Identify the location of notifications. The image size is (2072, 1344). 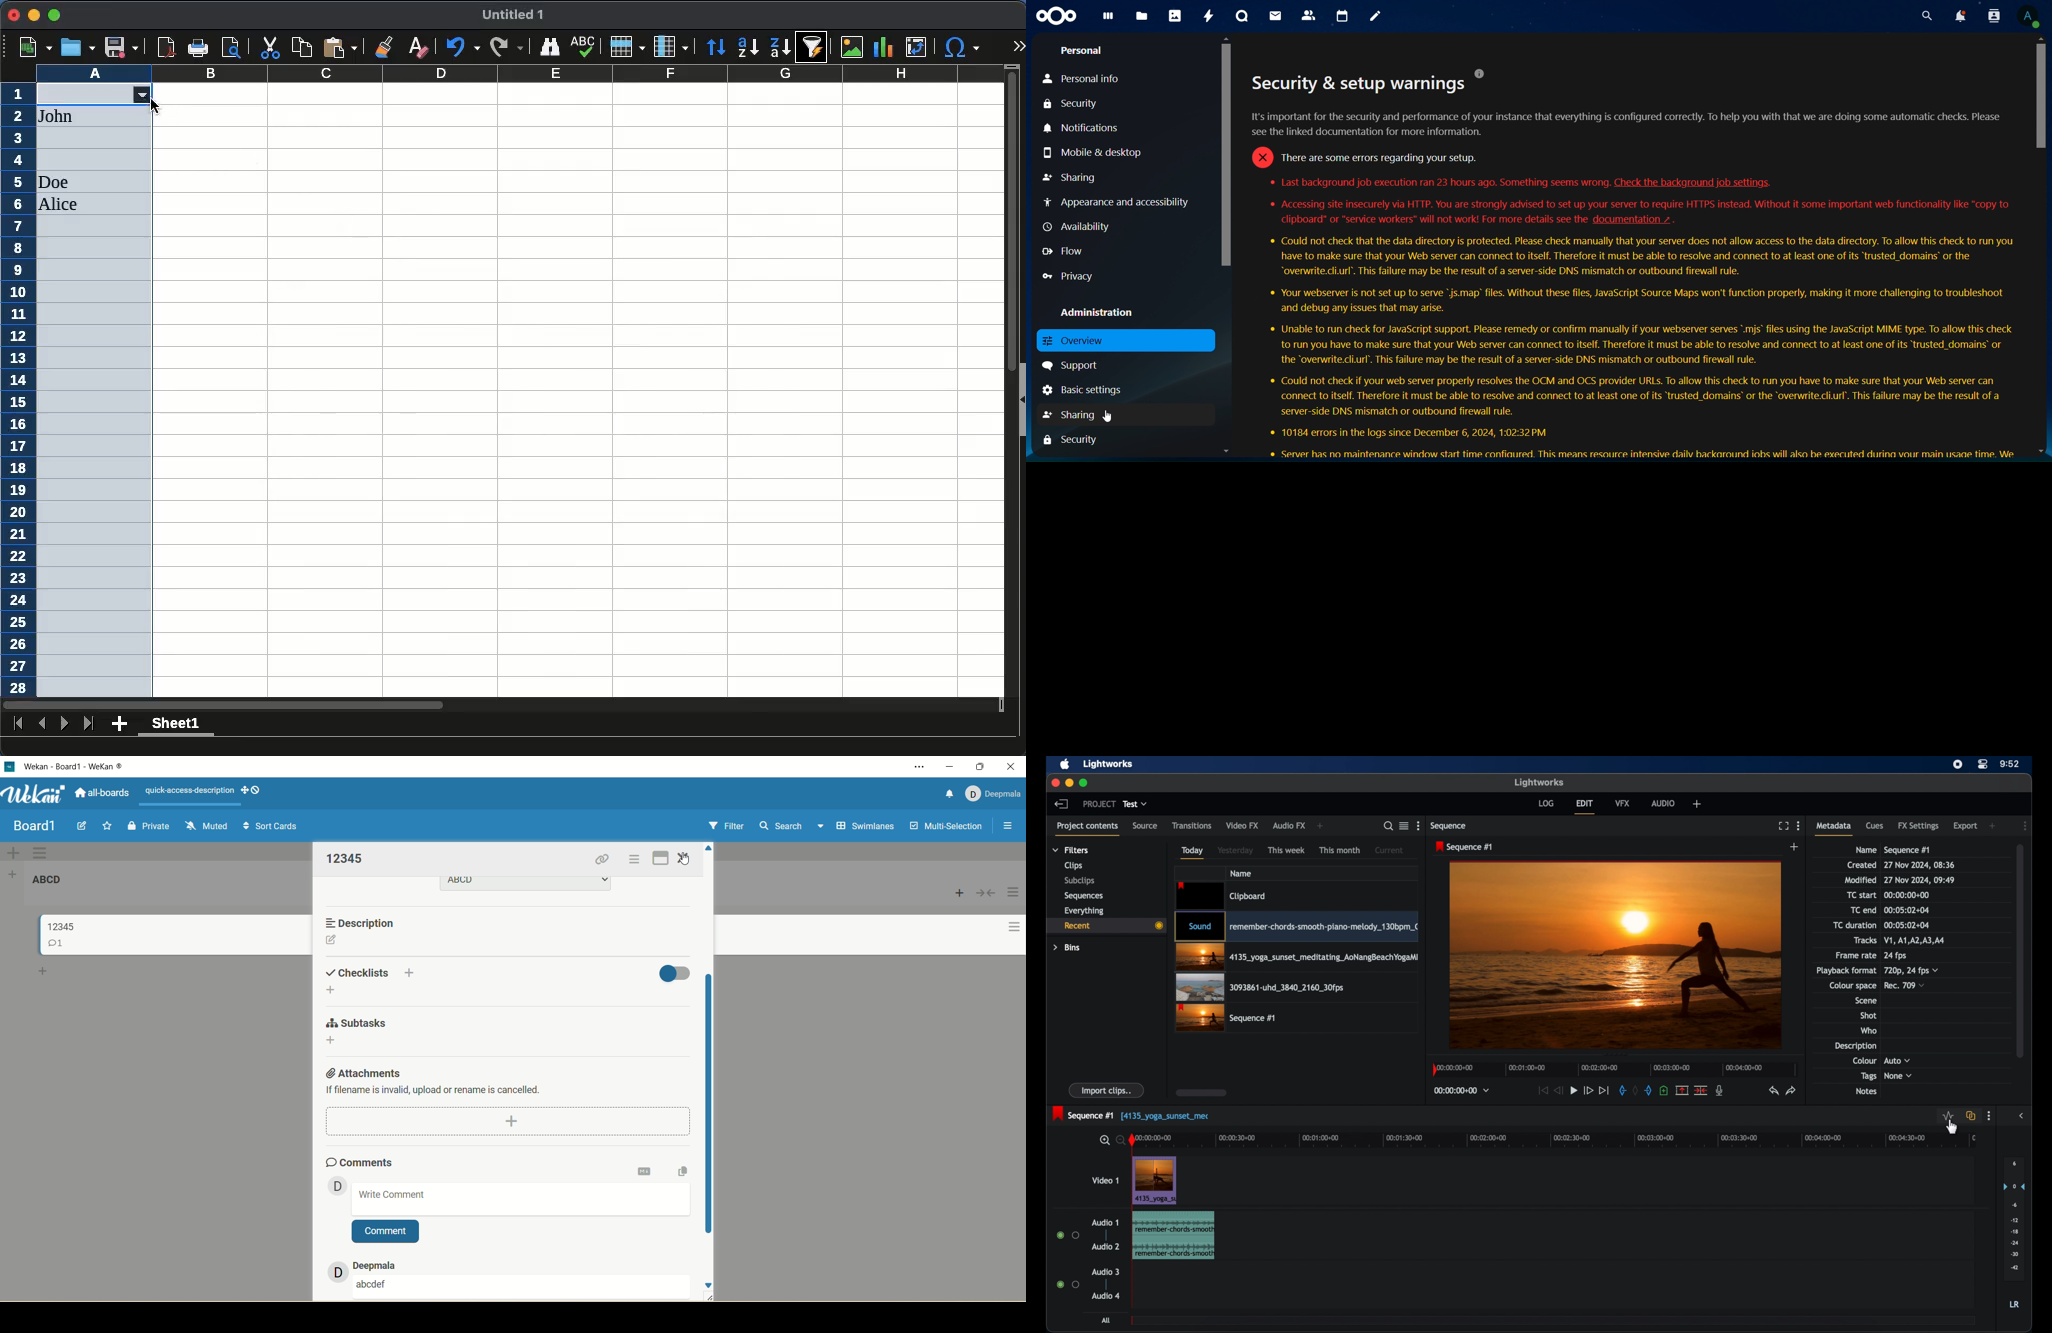
(1090, 128).